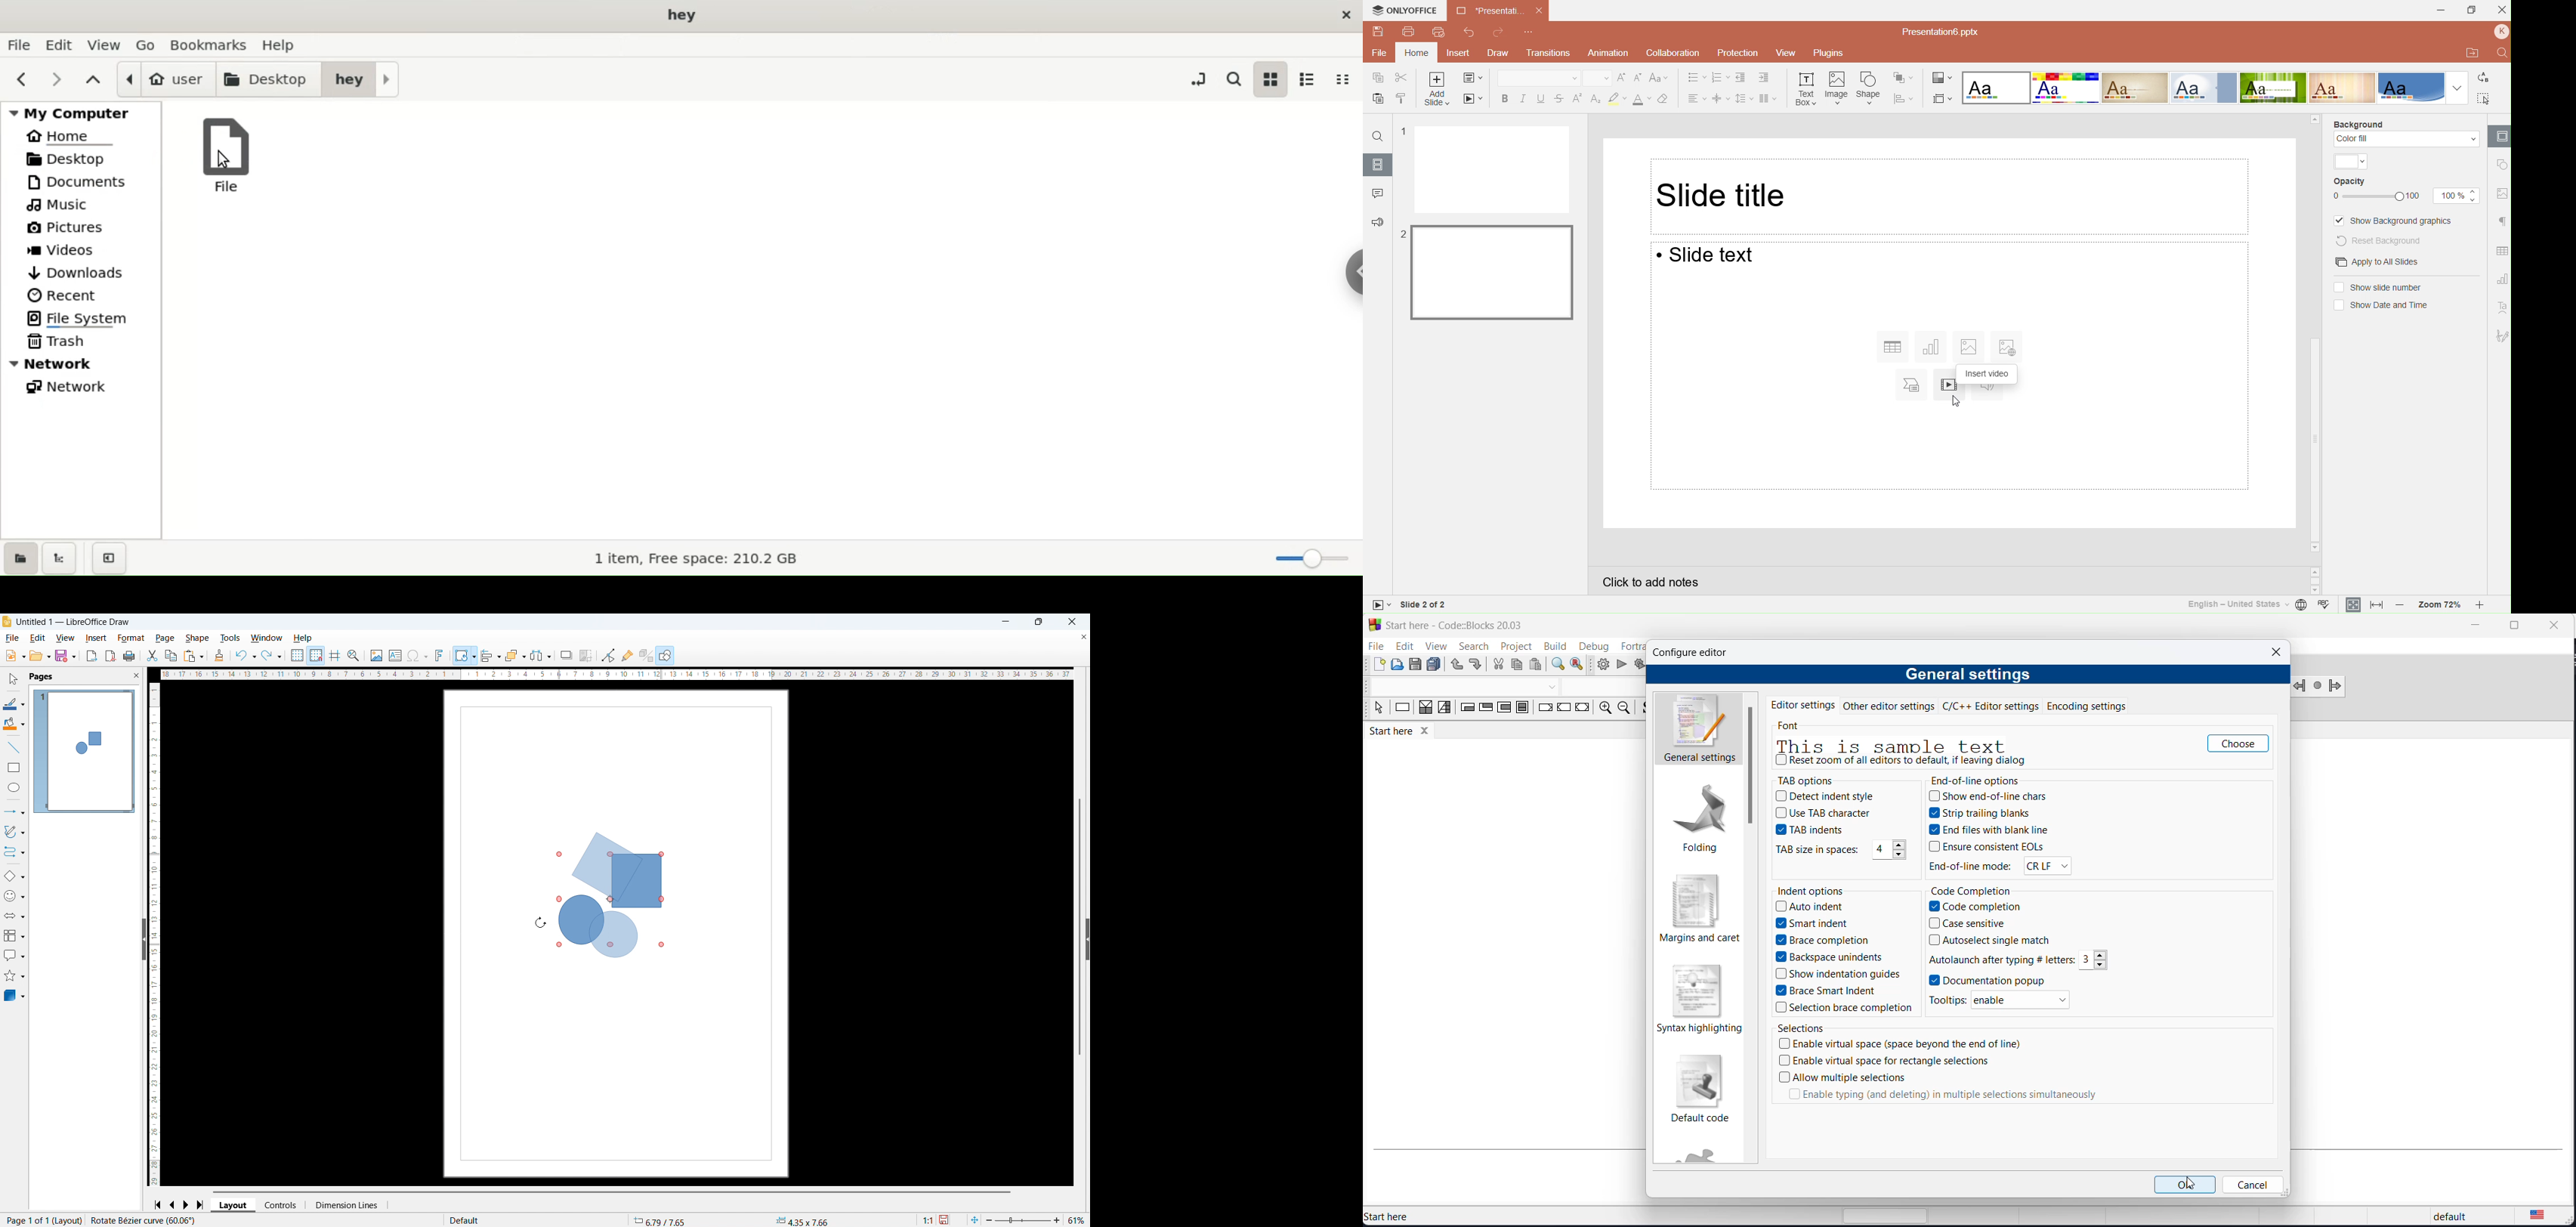 Image resolution: width=2576 pixels, height=1232 pixels. What do you see at coordinates (586, 656) in the screenshot?
I see `Crop image ` at bounding box center [586, 656].